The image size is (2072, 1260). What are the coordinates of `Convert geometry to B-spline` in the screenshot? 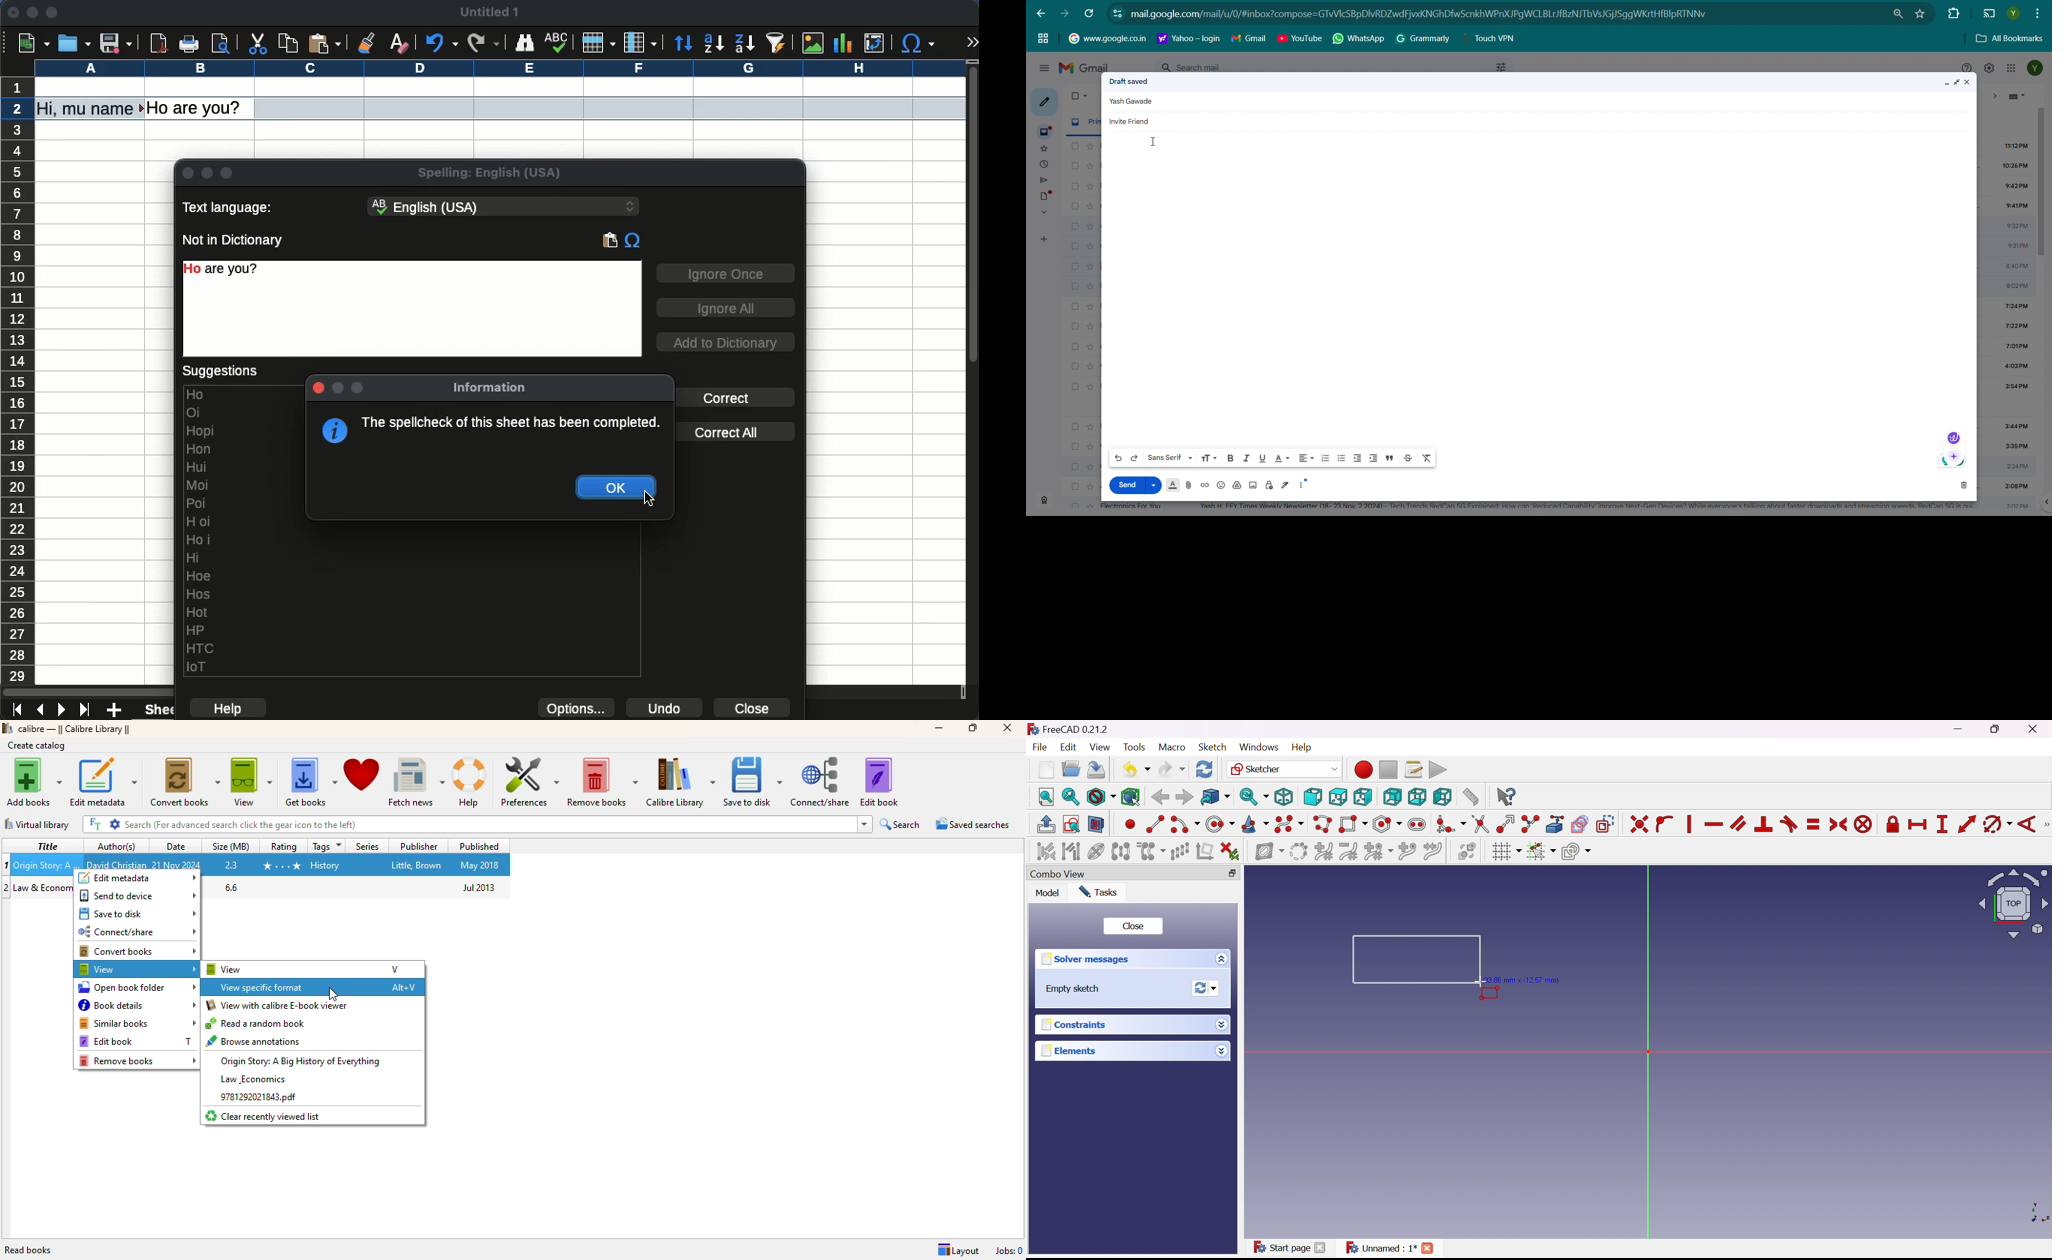 It's located at (1297, 852).